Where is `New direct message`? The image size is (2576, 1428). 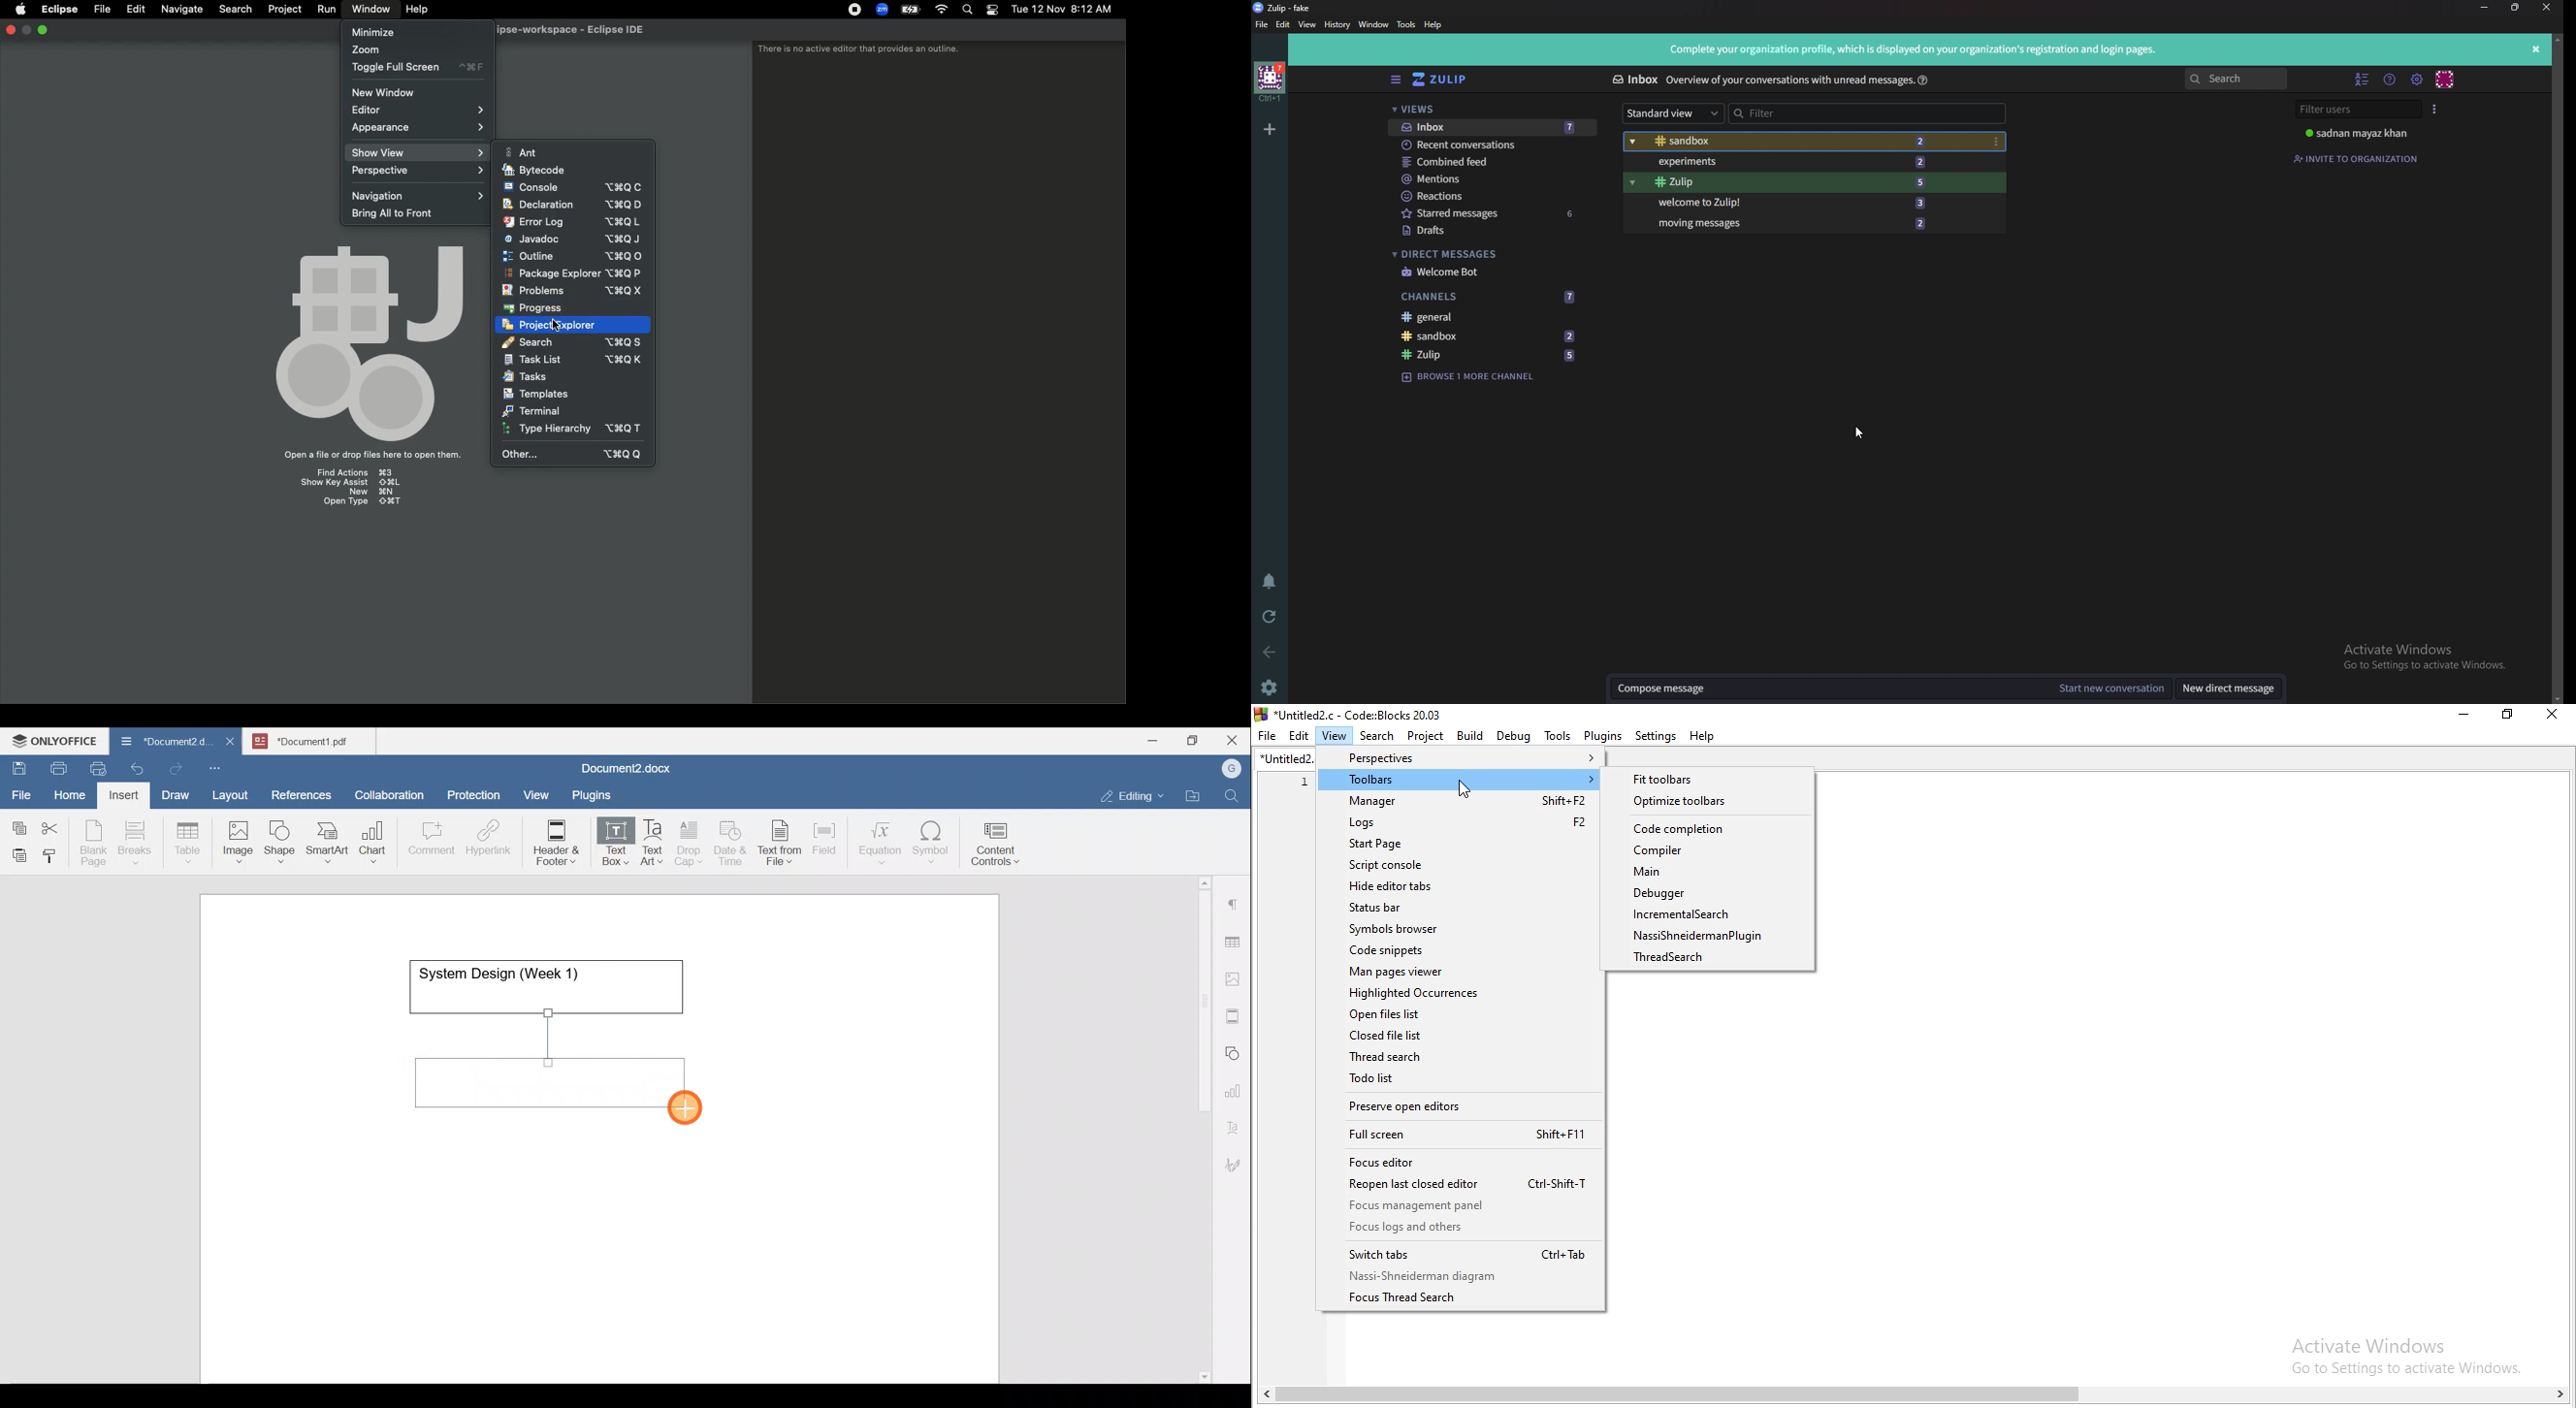
New direct message is located at coordinates (2228, 688).